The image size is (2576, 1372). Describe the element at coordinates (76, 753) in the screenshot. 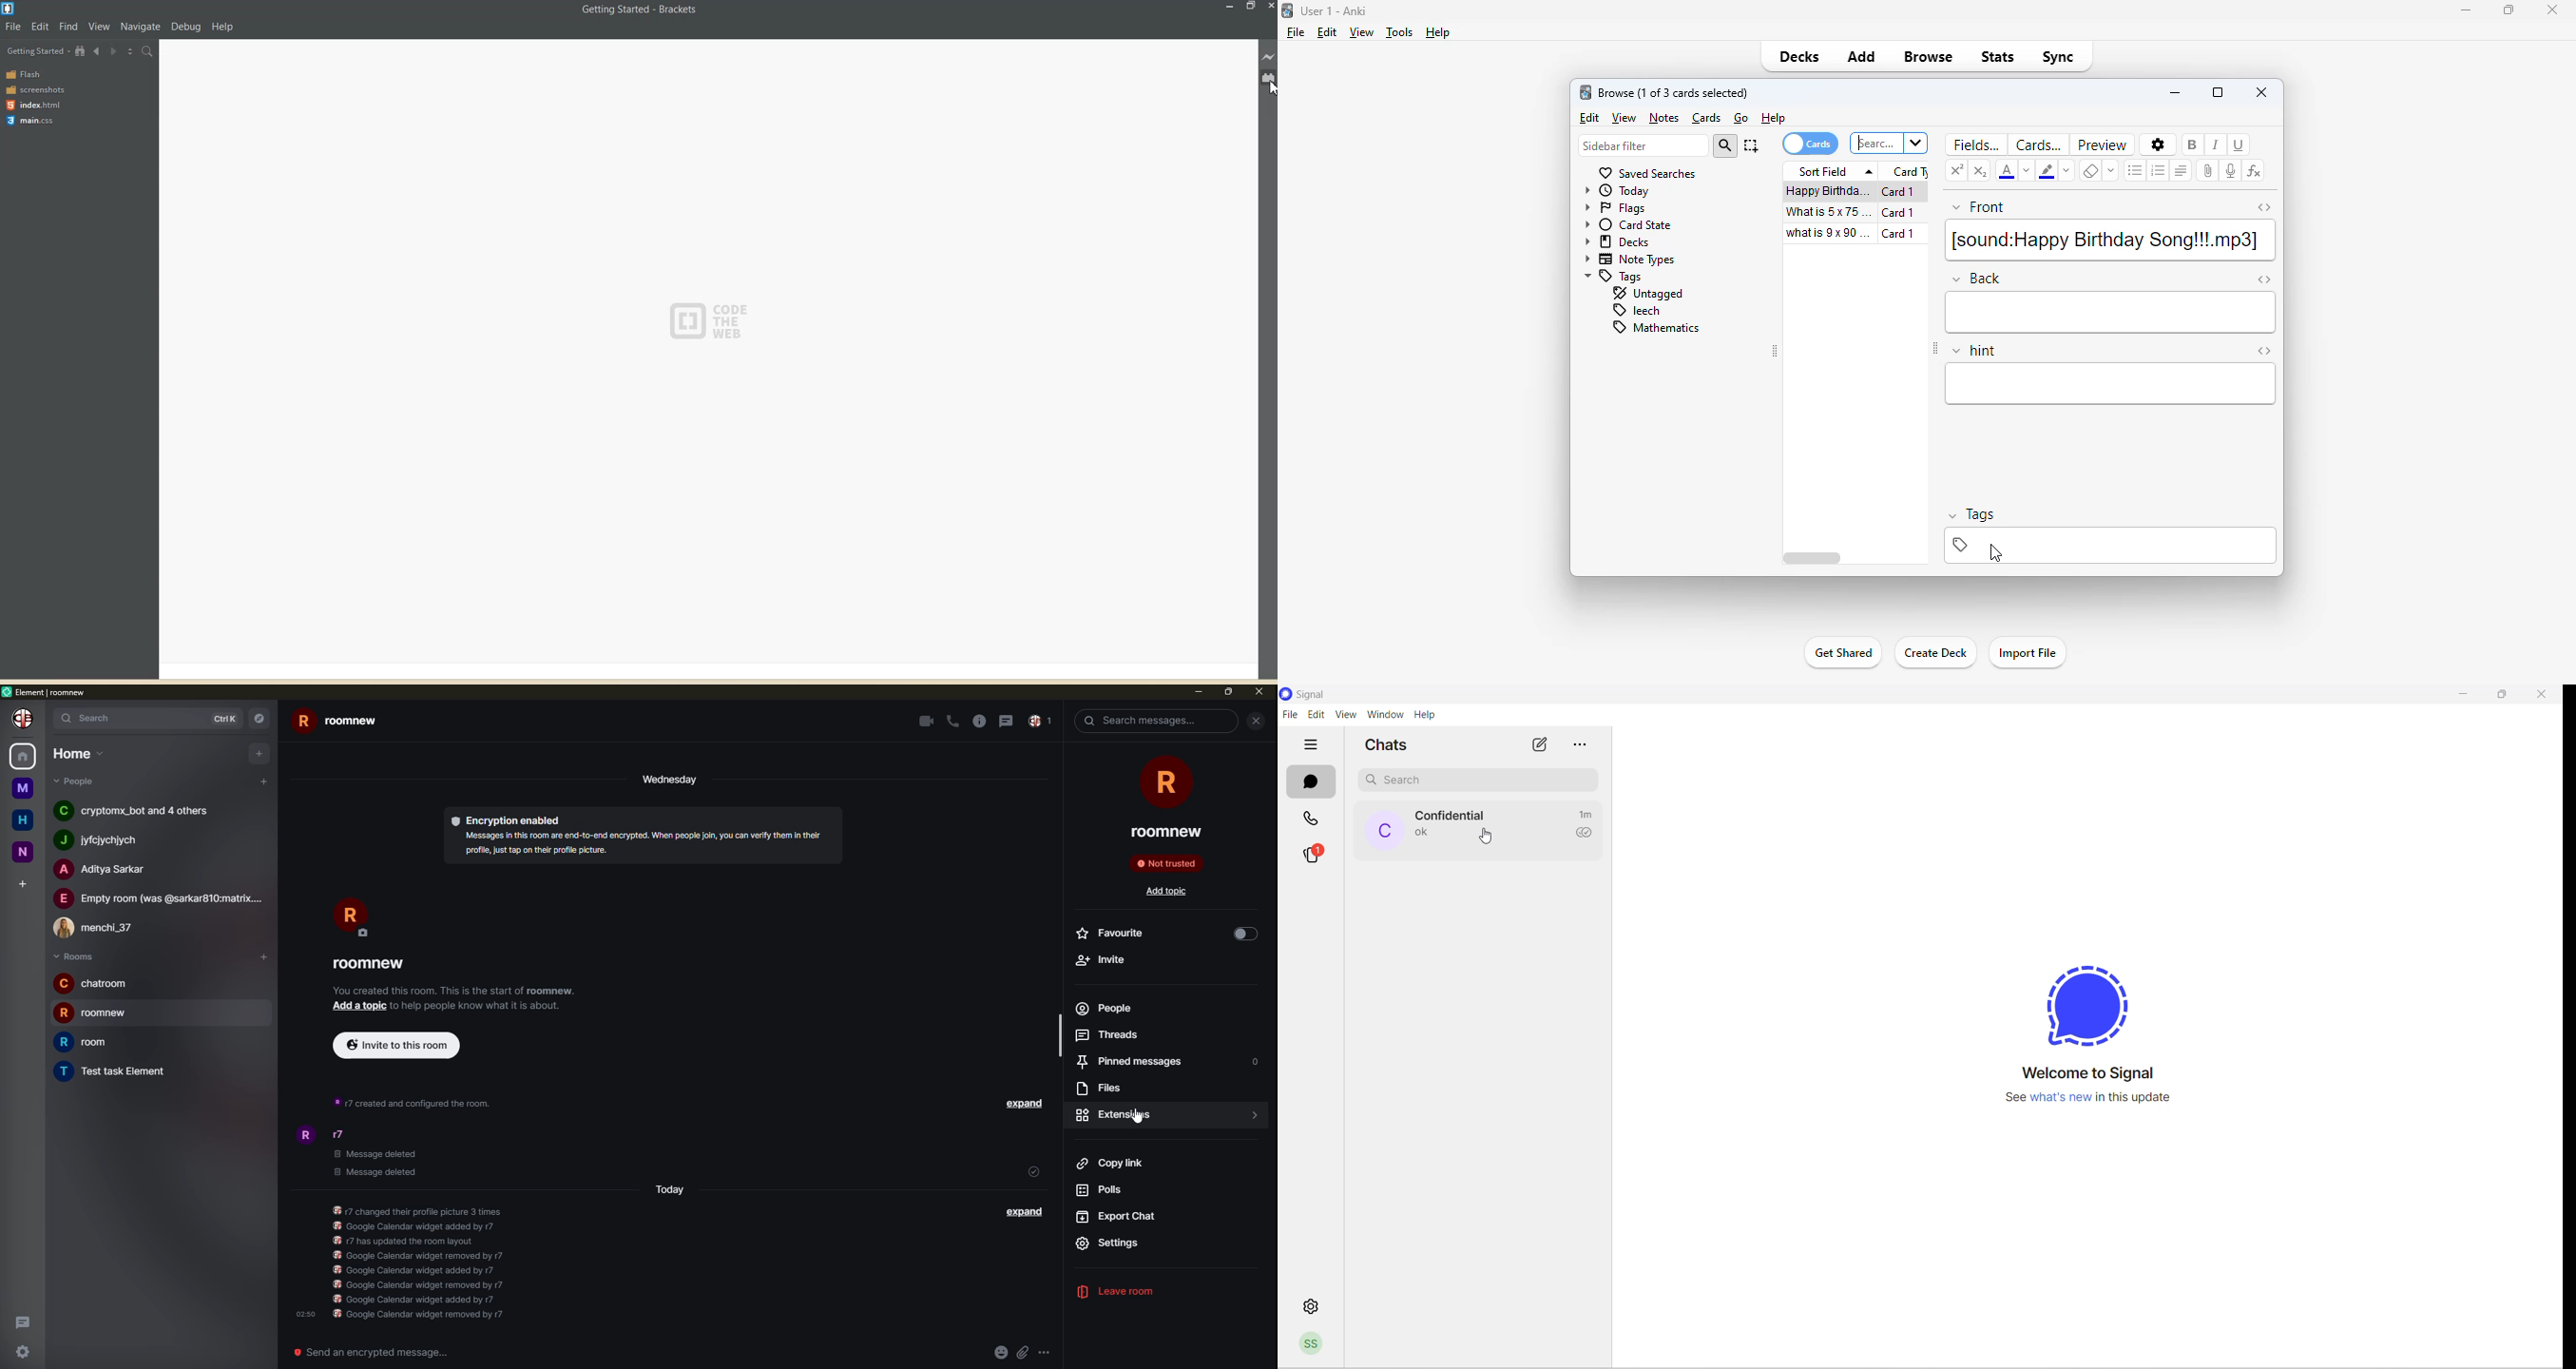

I see `home` at that location.